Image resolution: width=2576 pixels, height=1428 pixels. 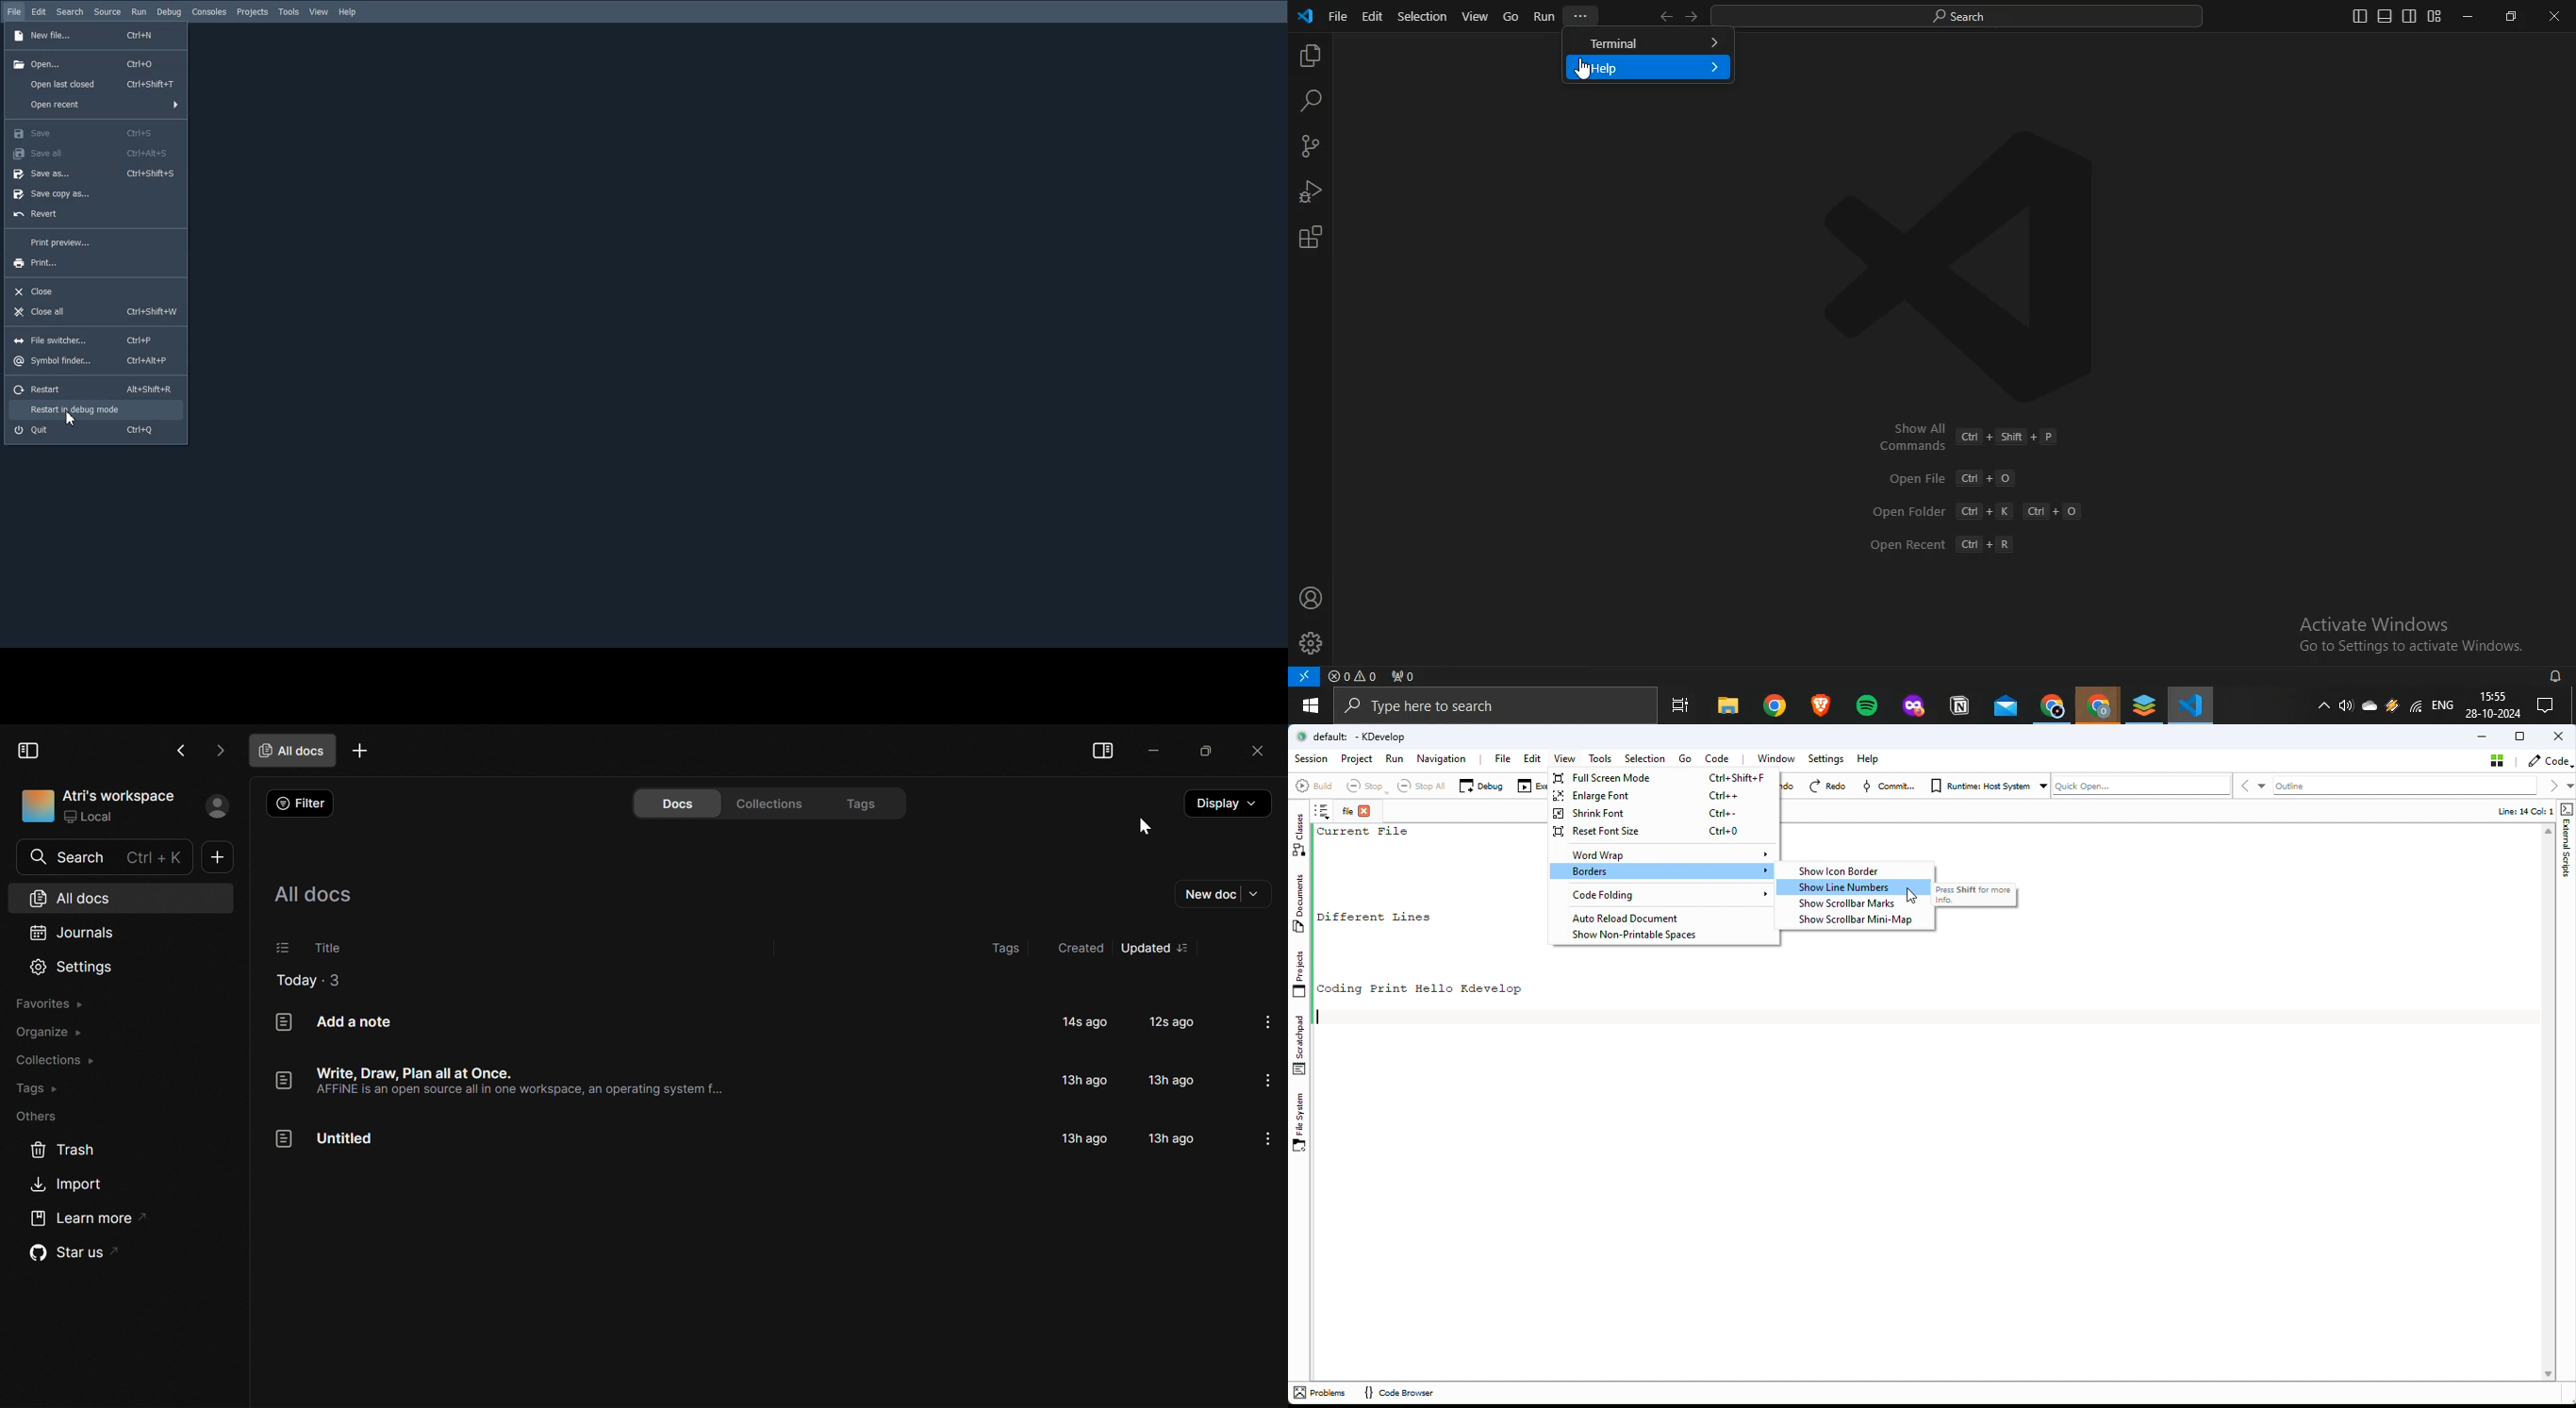 What do you see at coordinates (2511, 15) in the screenshot?
I see `restore window` at bounding box center [2511, 15].